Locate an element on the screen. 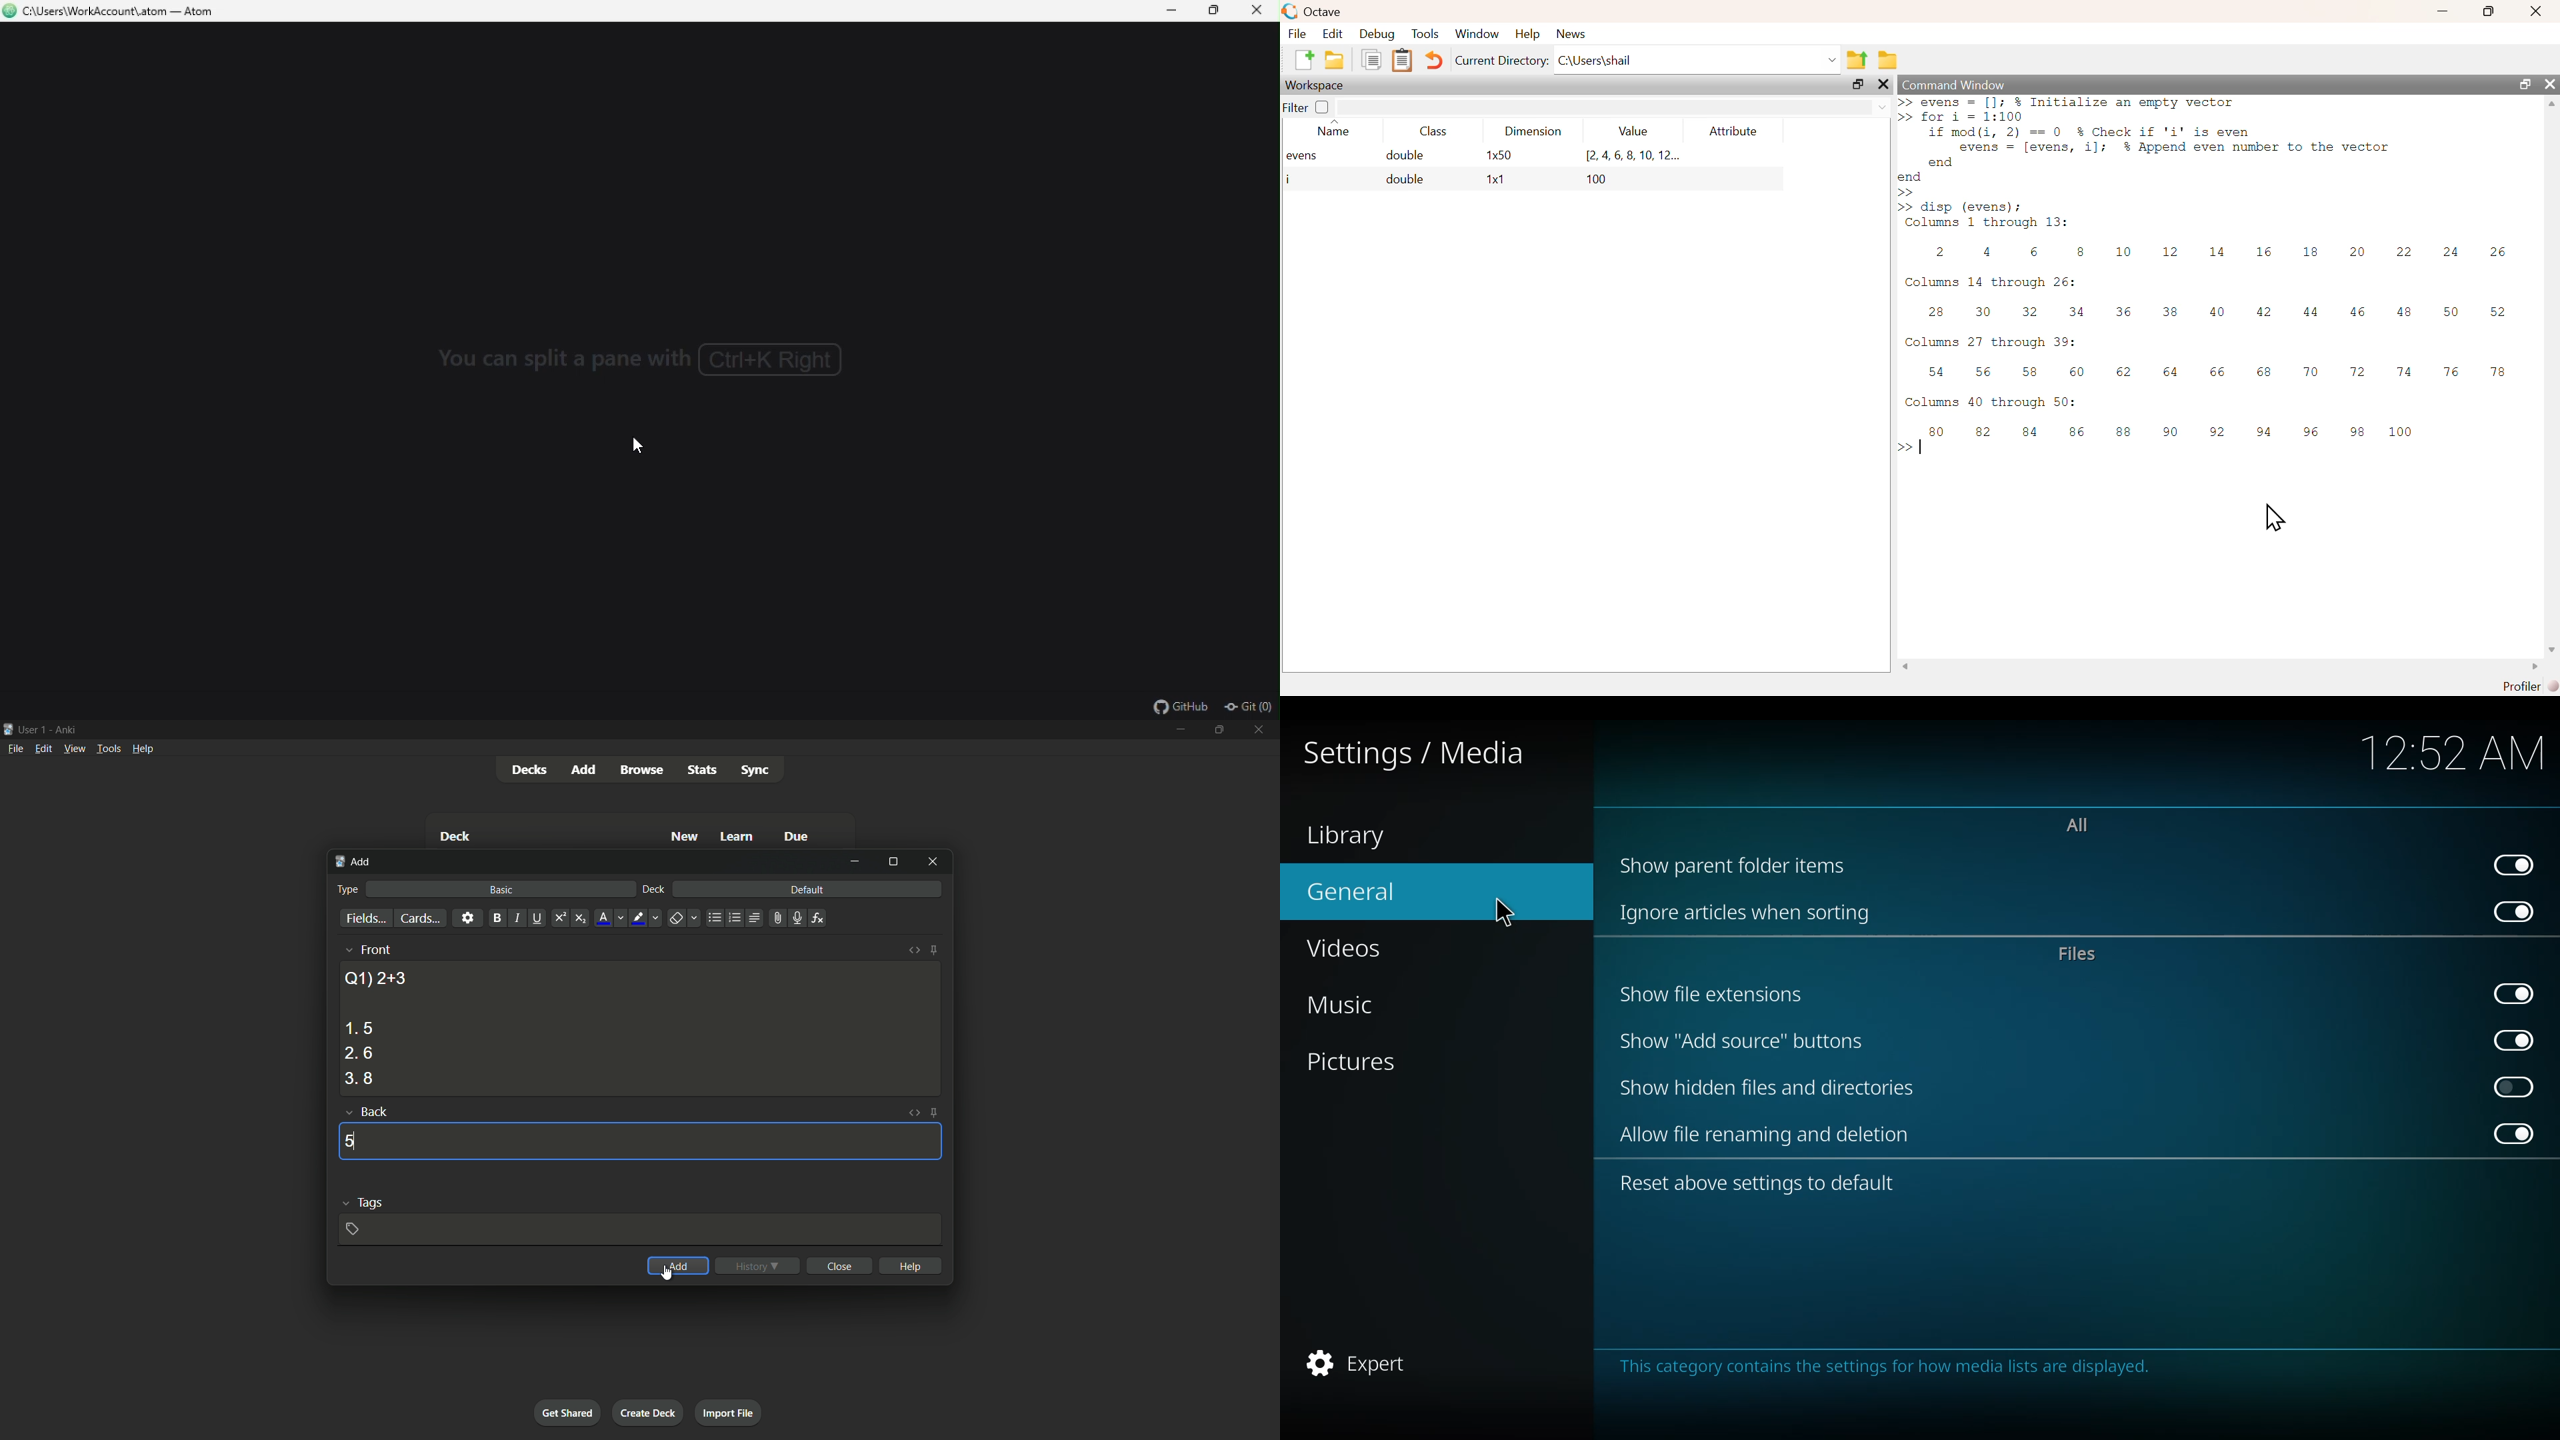  remove formatting is located at coordinates (676, 919).